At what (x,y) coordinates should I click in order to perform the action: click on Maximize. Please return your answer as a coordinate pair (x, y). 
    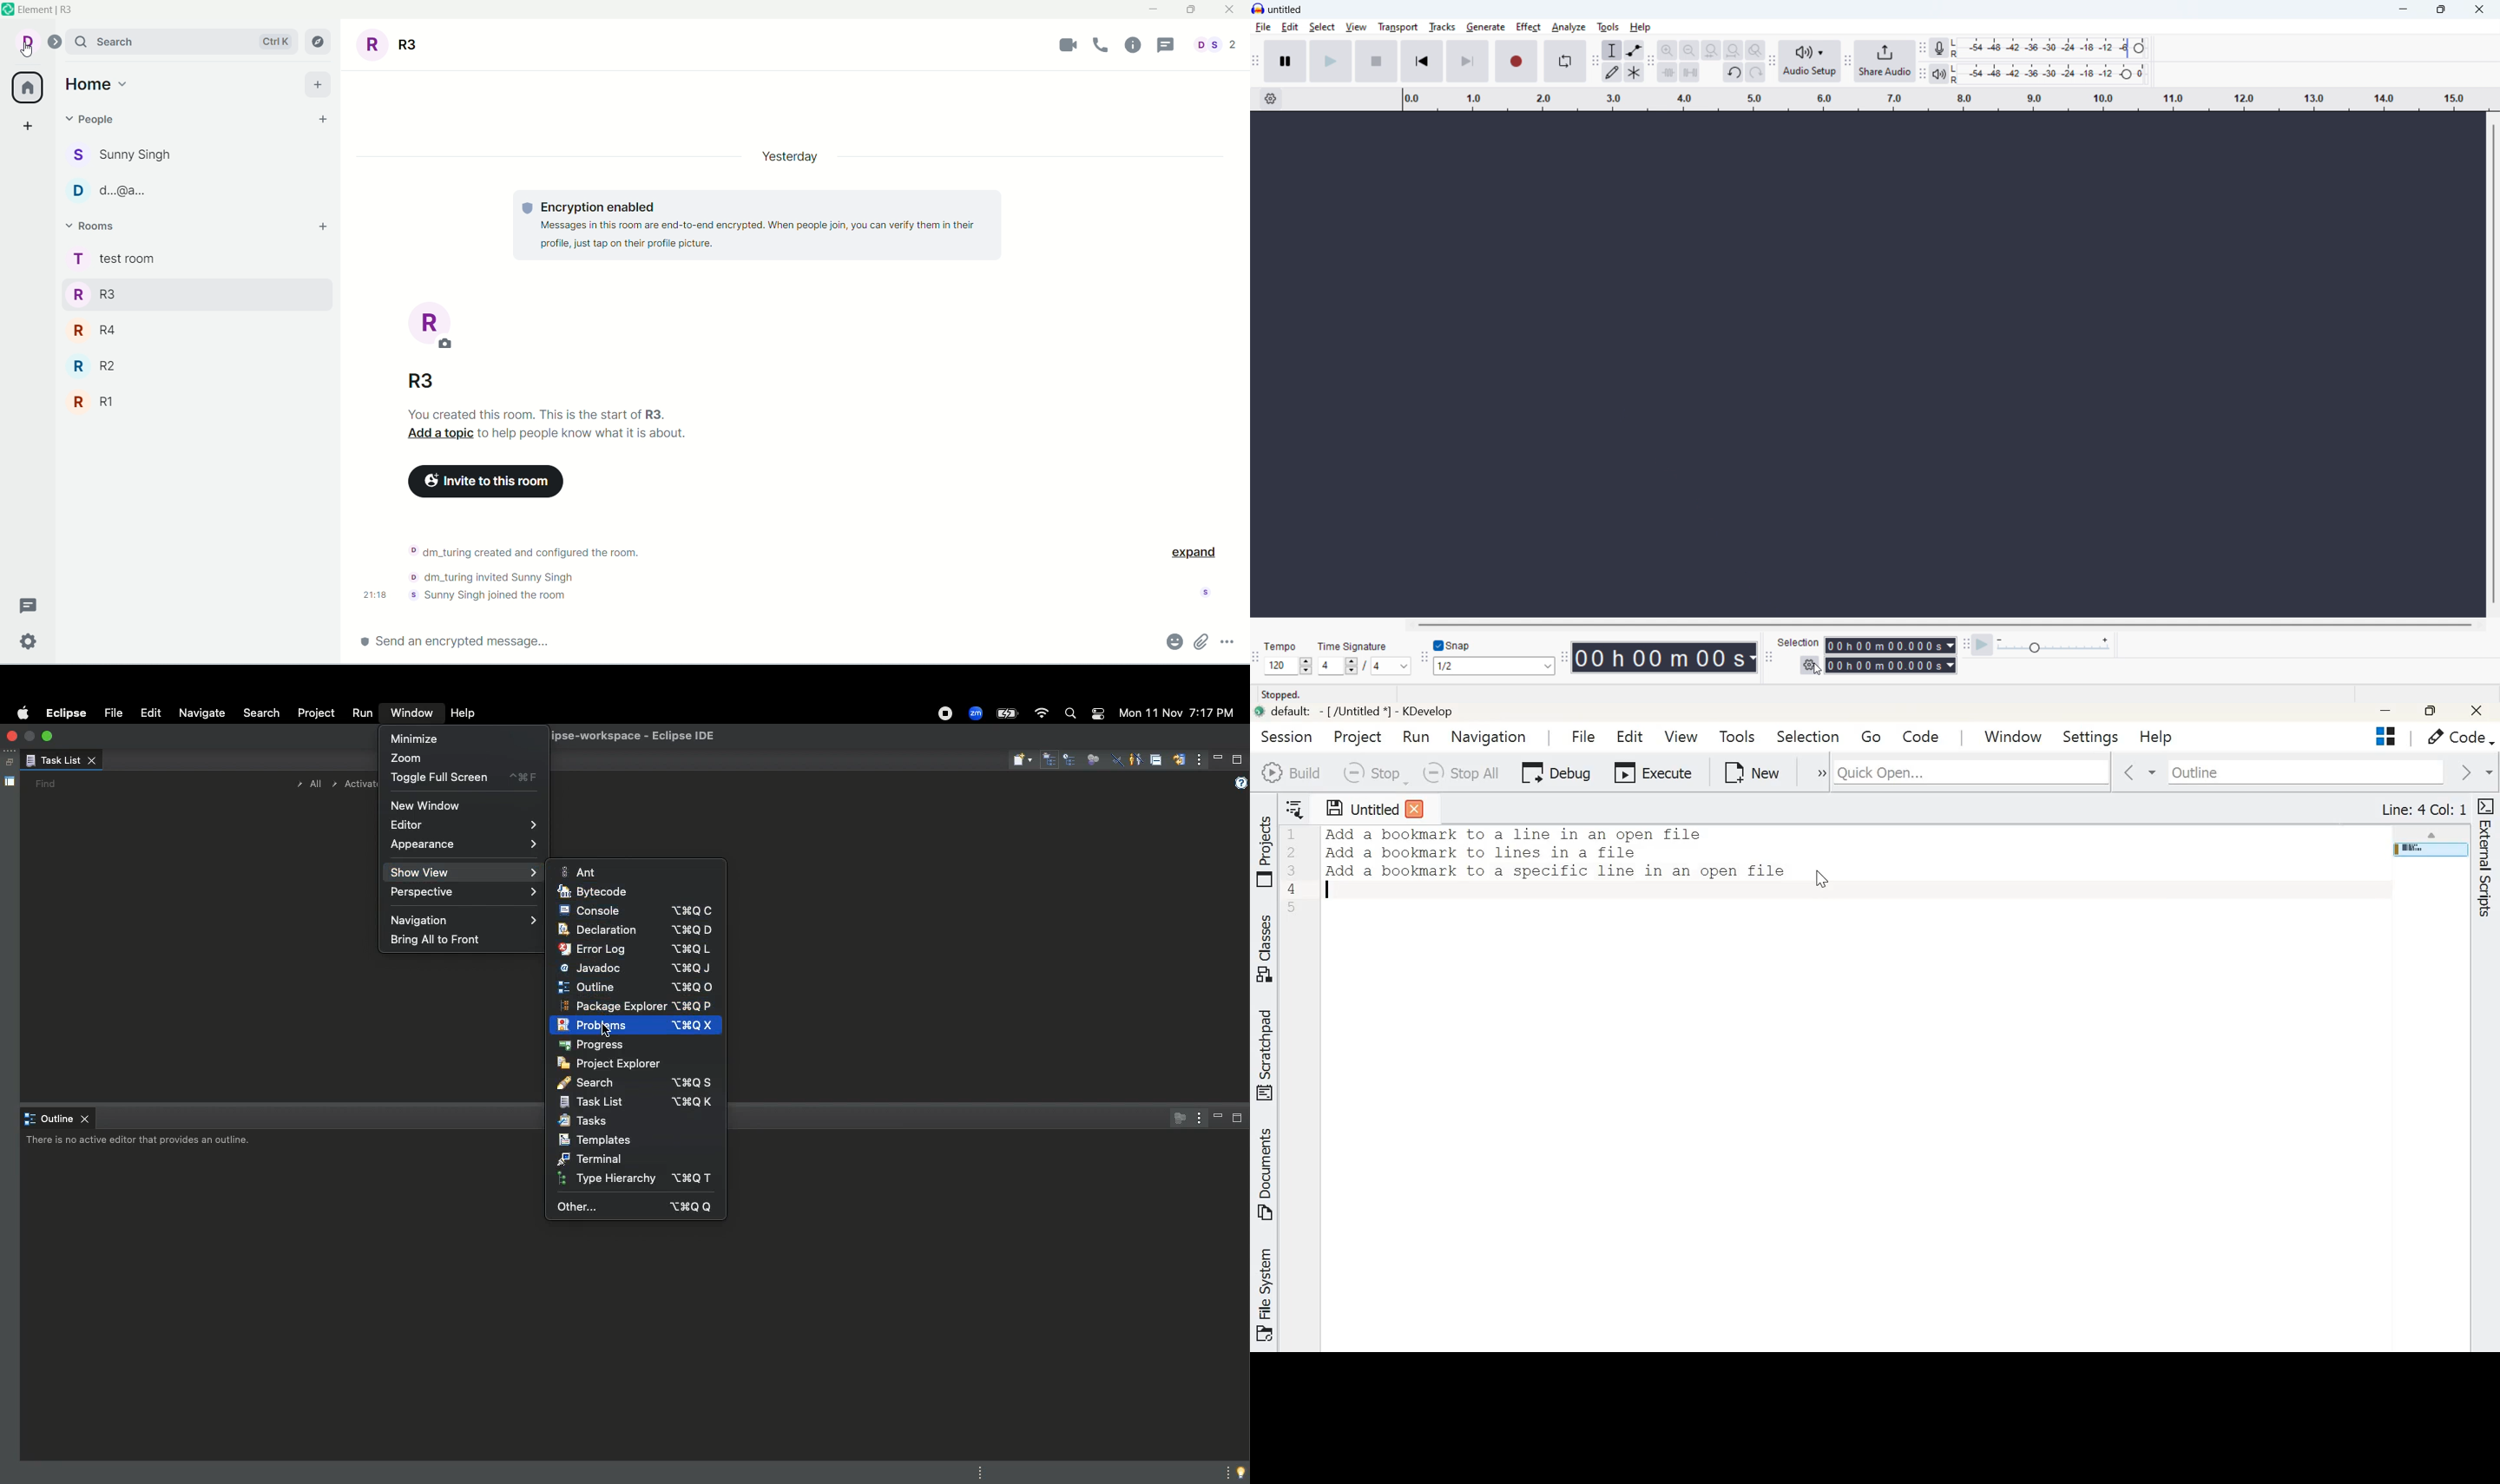
    Looking at the image, I should click on (2433, 712).